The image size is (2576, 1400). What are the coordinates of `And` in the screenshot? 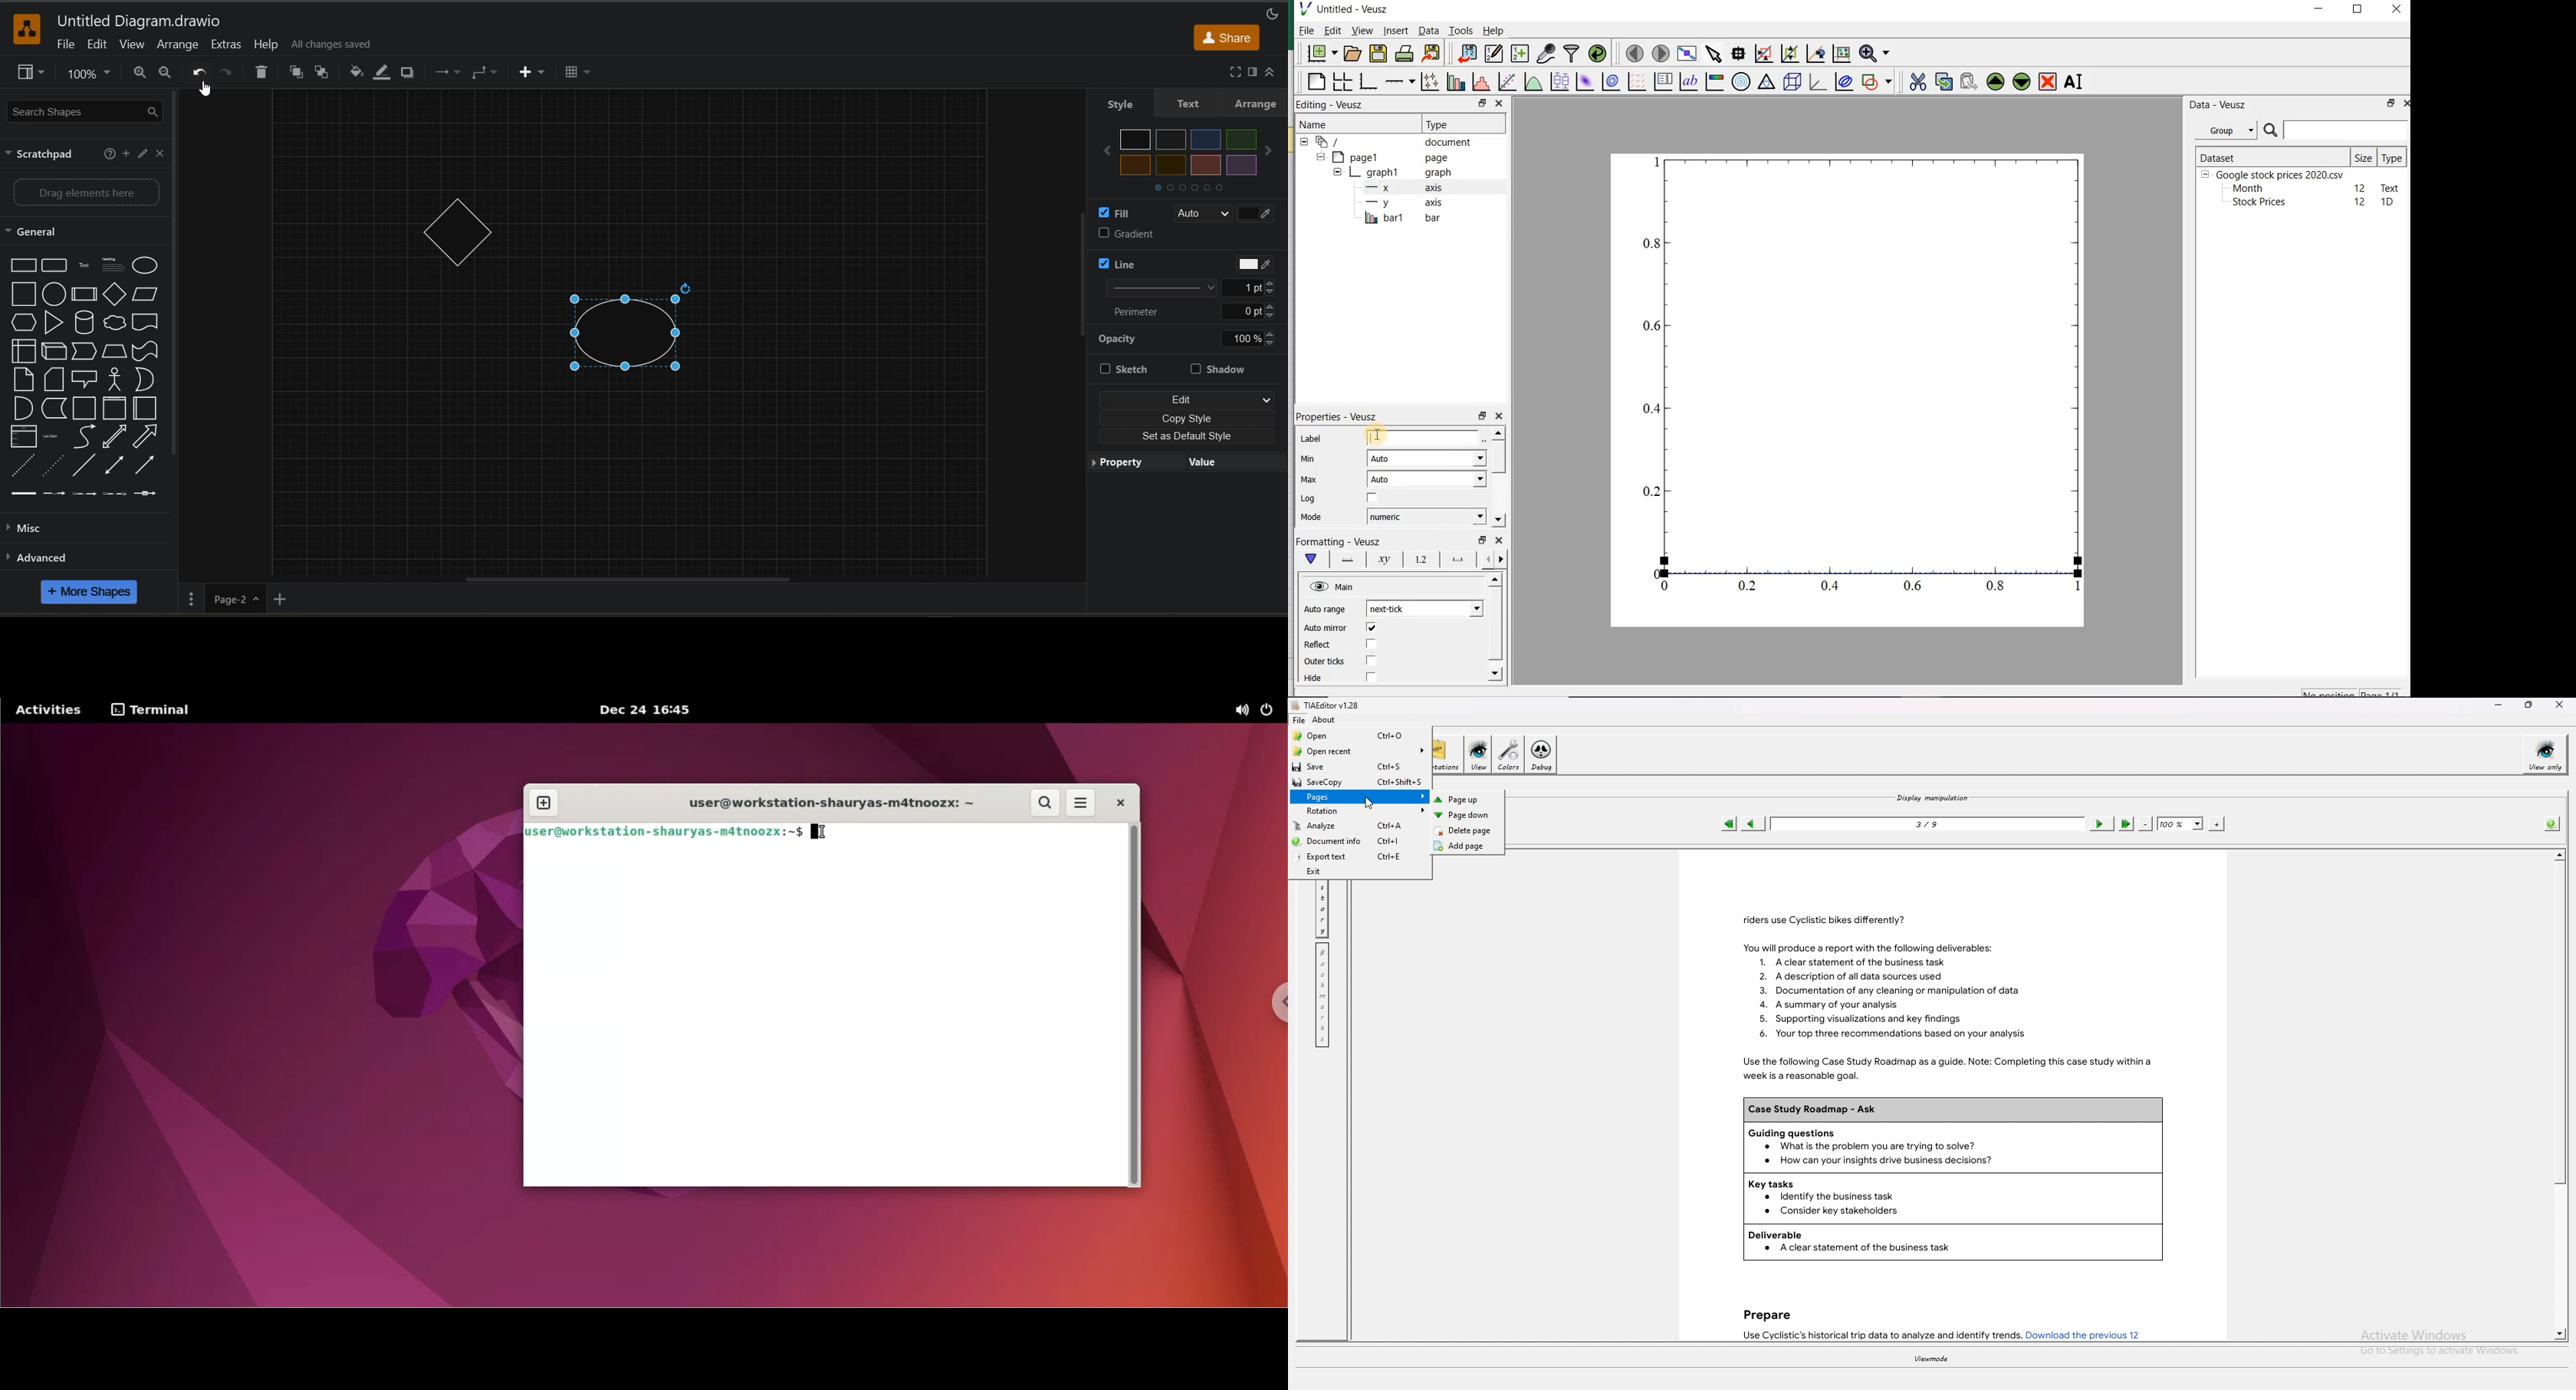 It's located at (21, 407).